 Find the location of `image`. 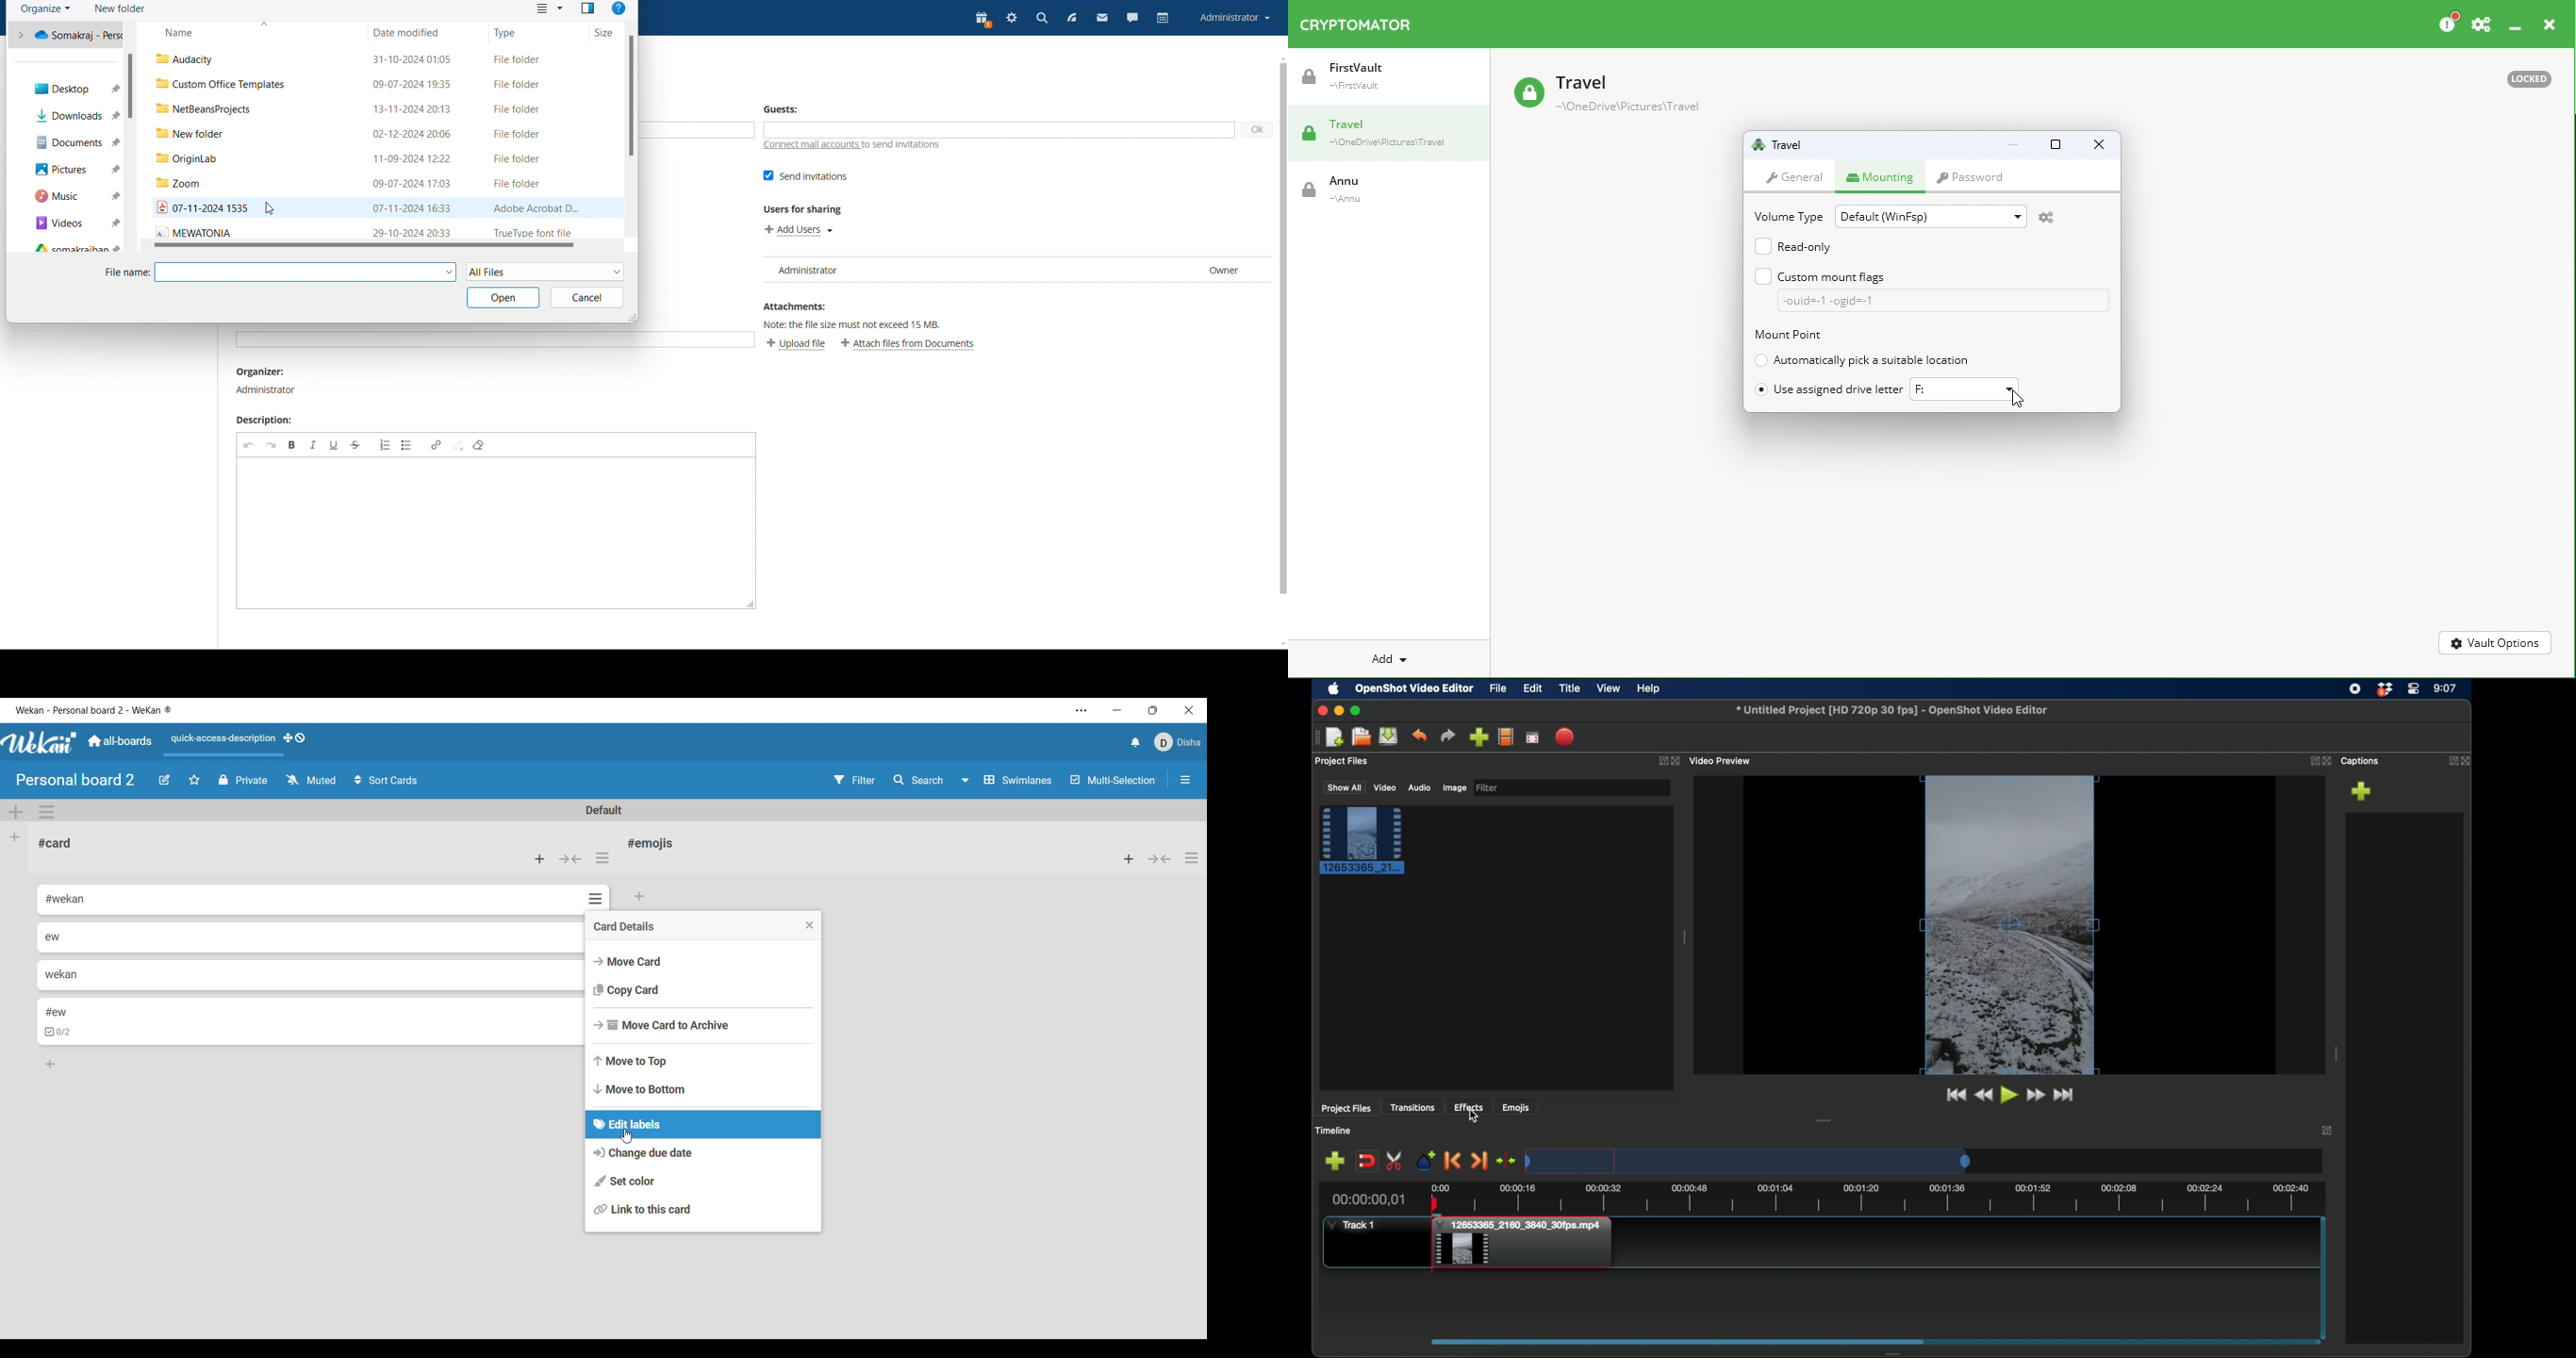

image is located at coordinates (1454, 788).